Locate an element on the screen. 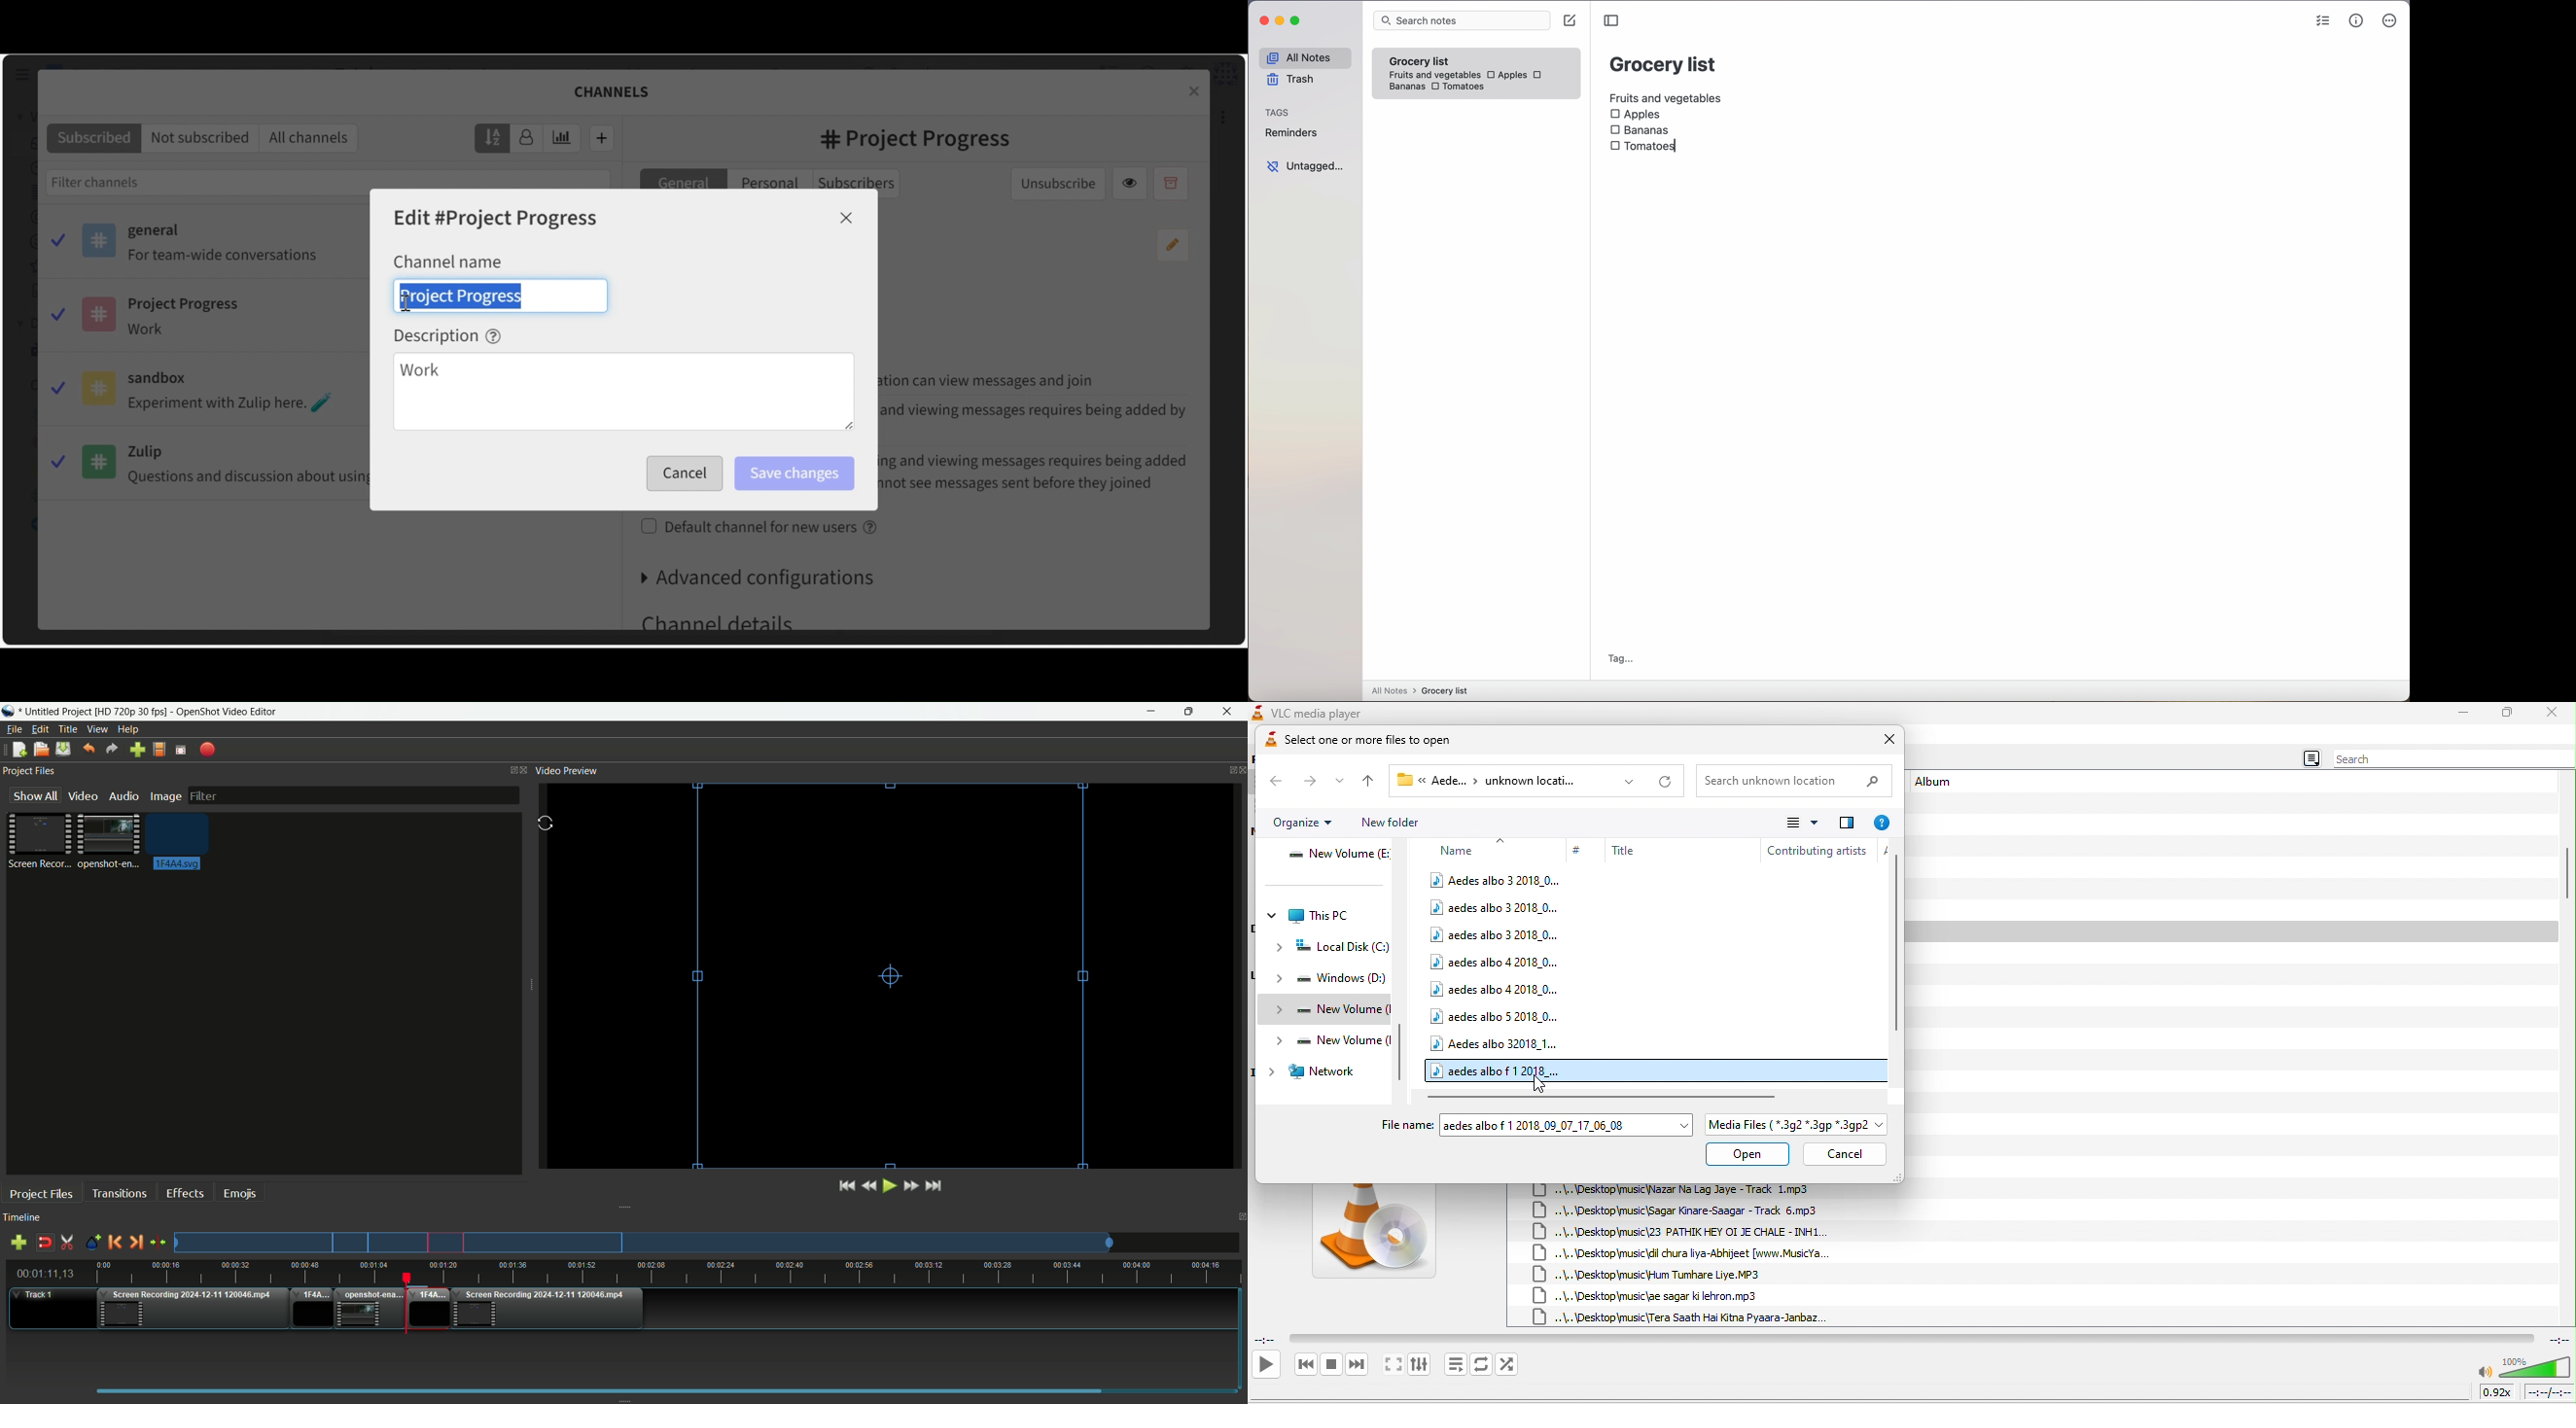 Image resolution: width=2576 pixels, height=1428 pixels. Profile is located at coordinates (158, 751).